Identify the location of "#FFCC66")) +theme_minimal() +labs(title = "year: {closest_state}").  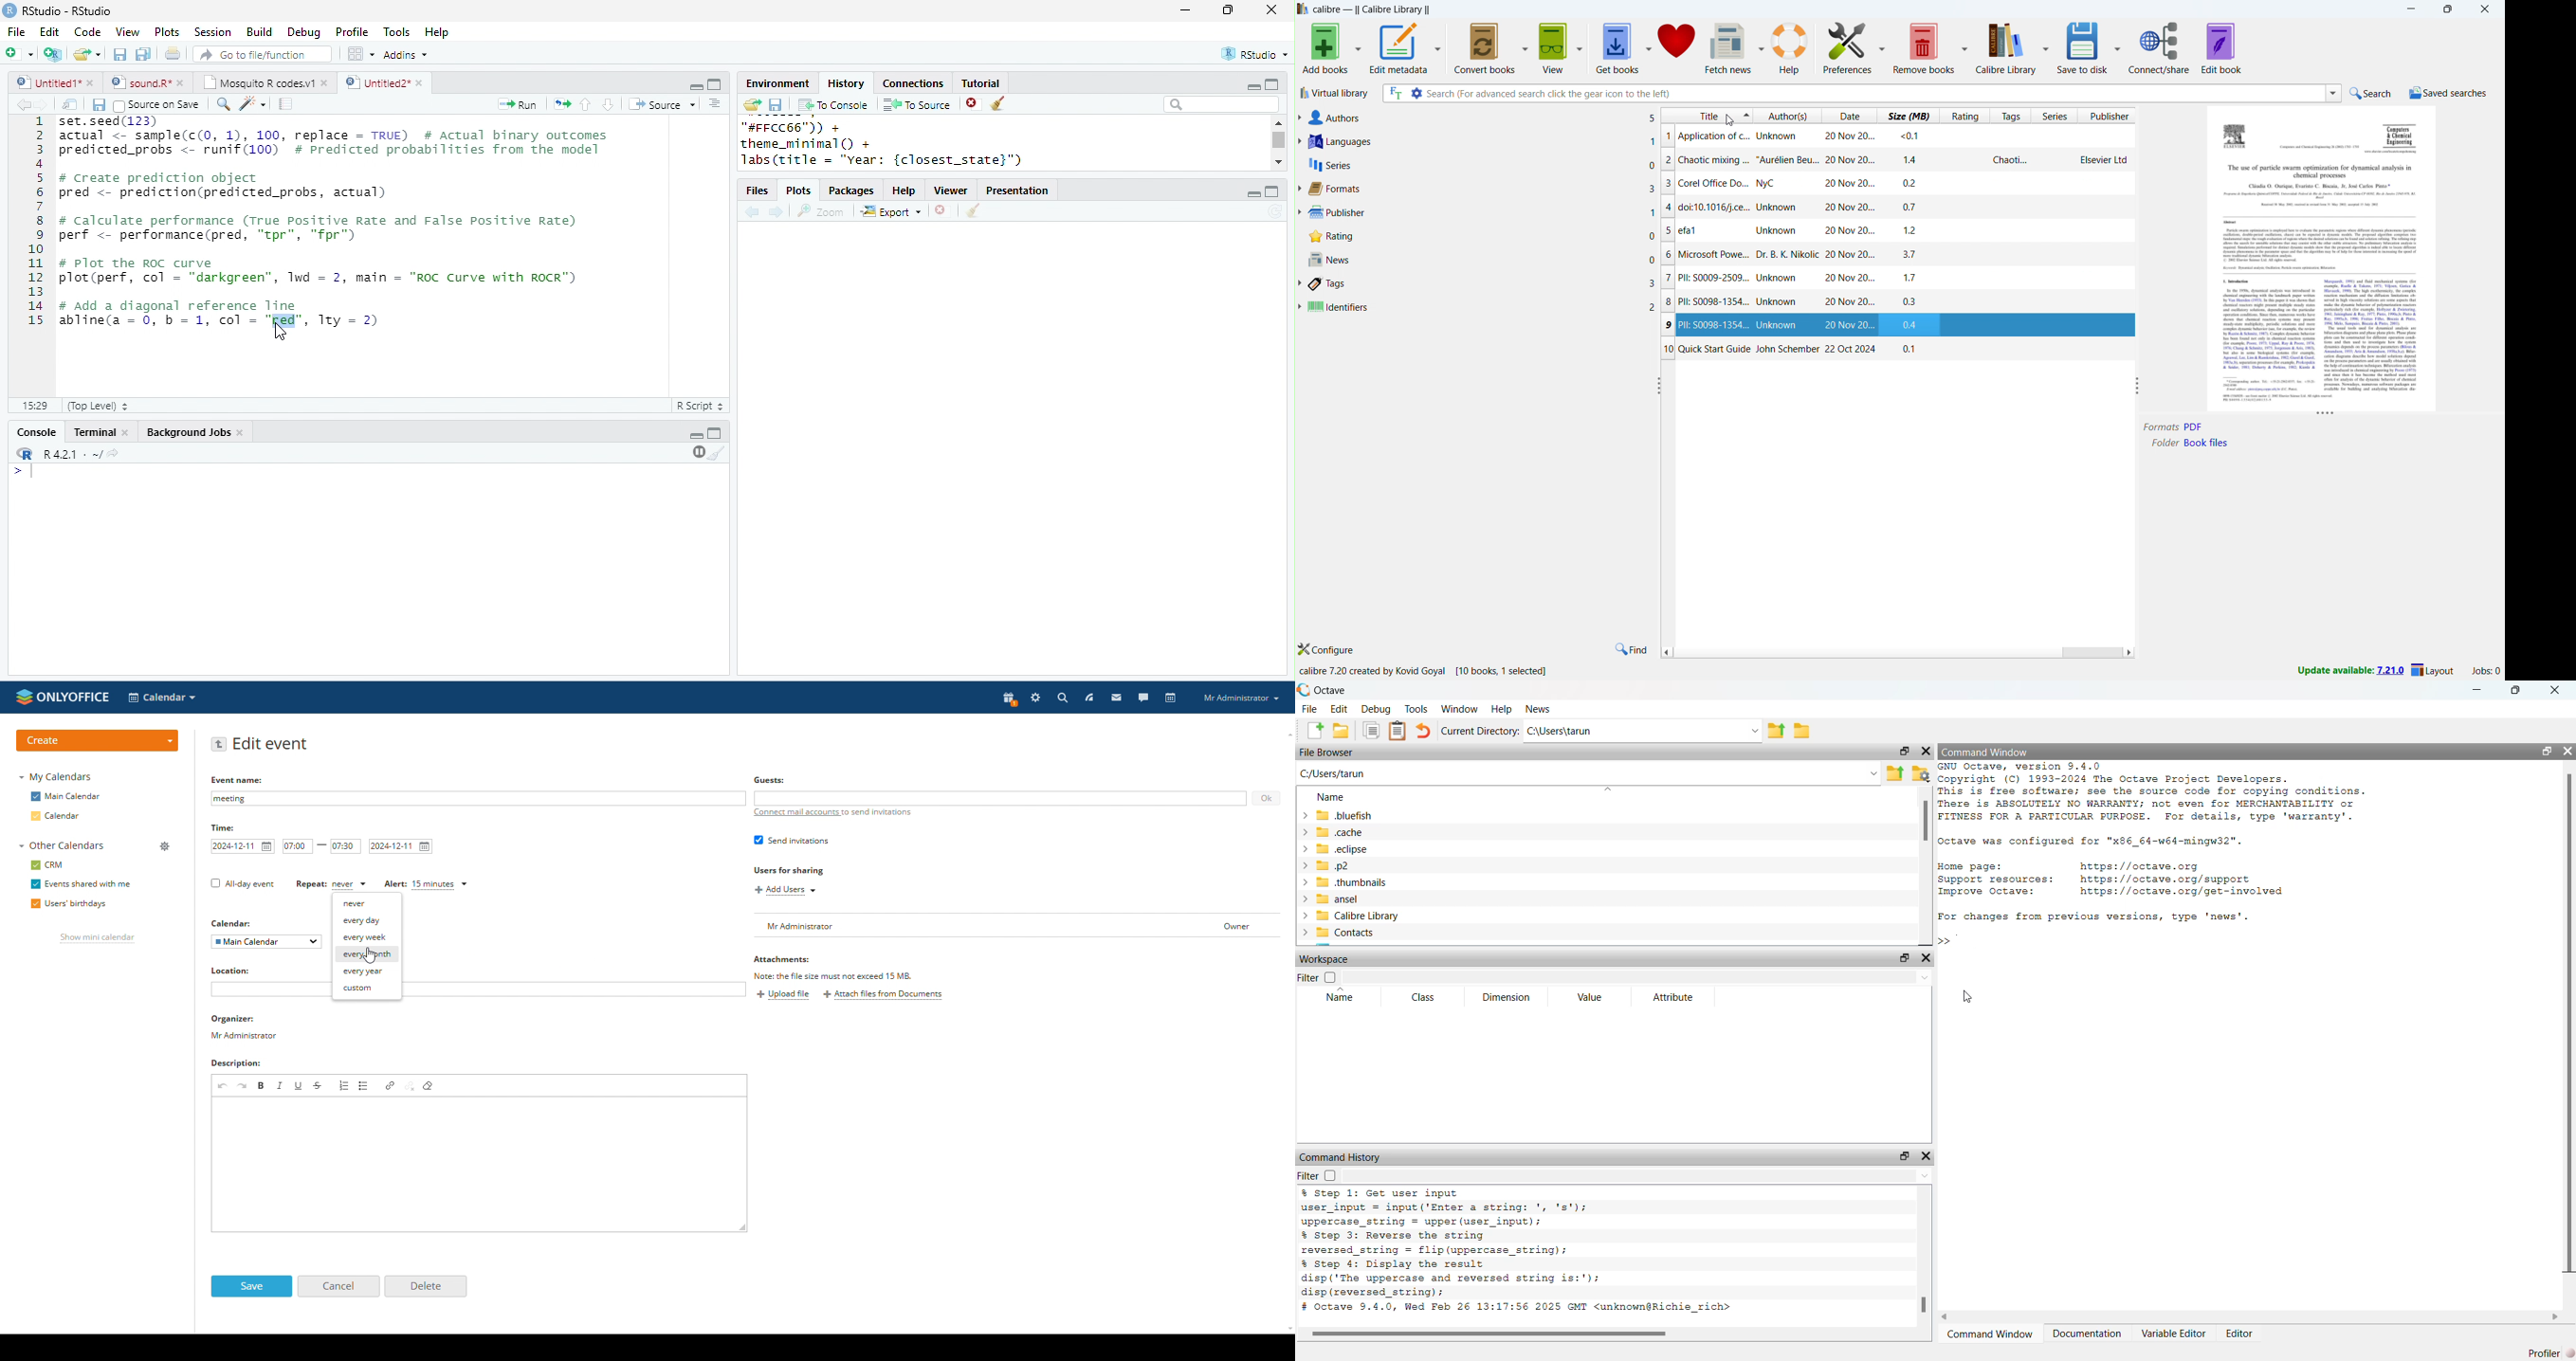
(905, 144).